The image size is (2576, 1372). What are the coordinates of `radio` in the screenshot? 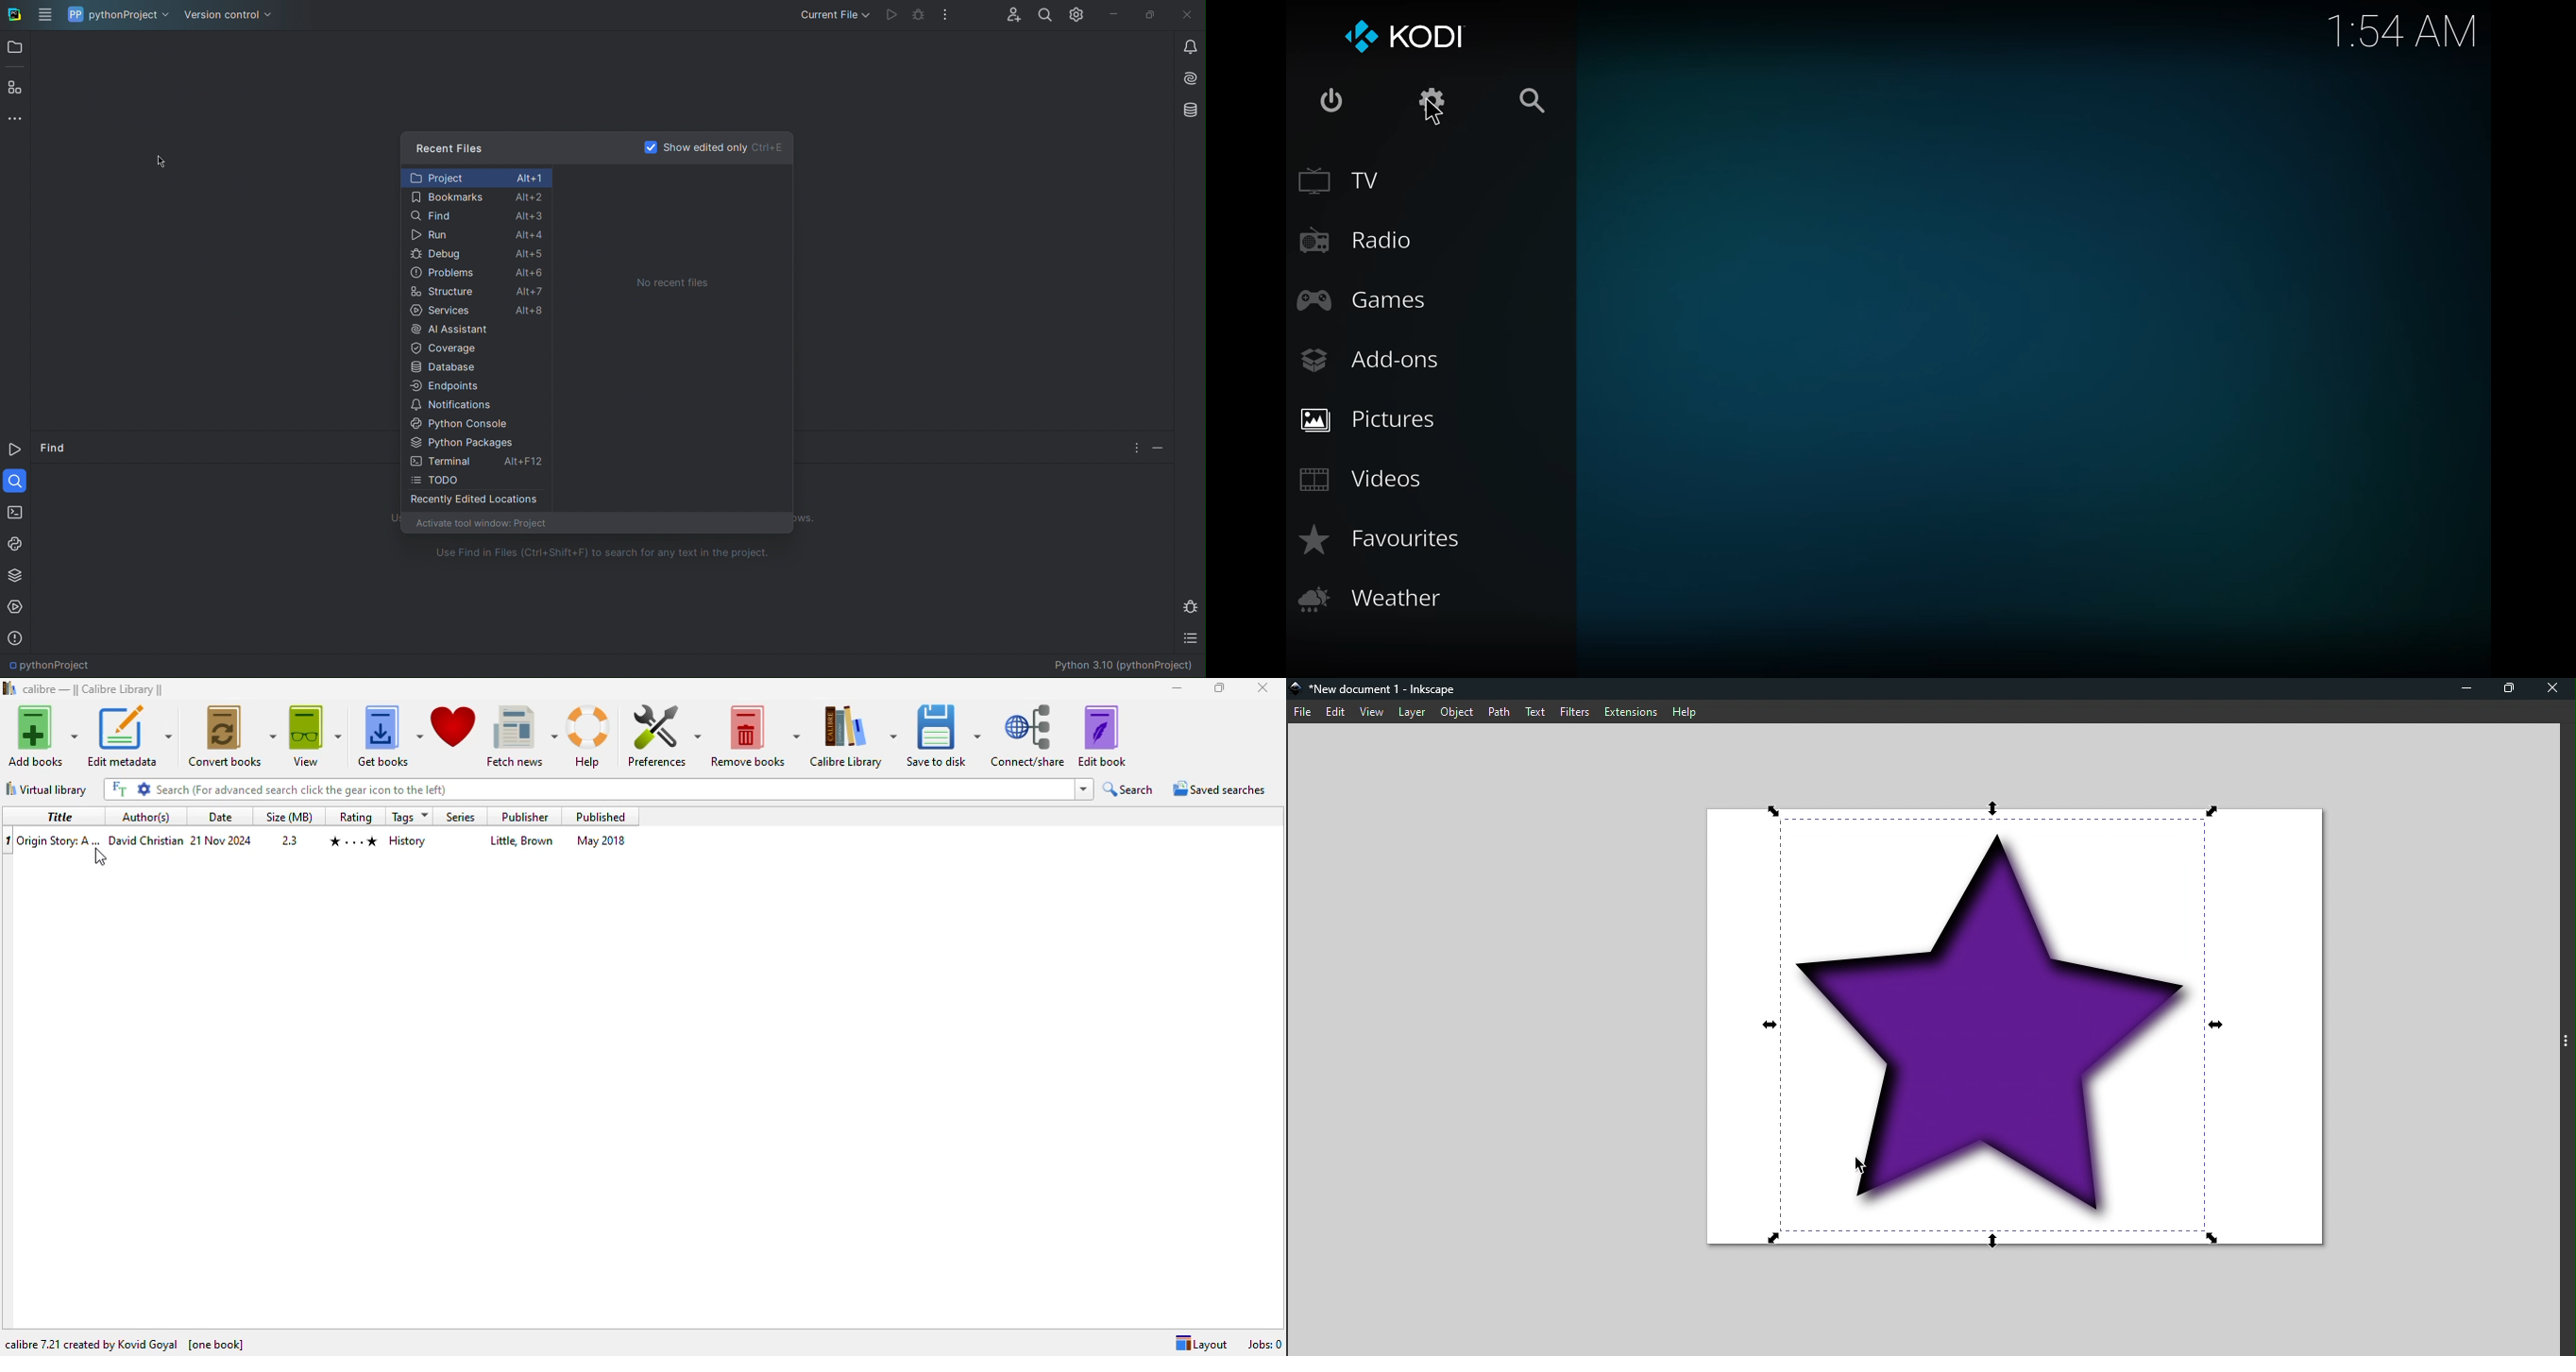 It's located at (1355, 239).